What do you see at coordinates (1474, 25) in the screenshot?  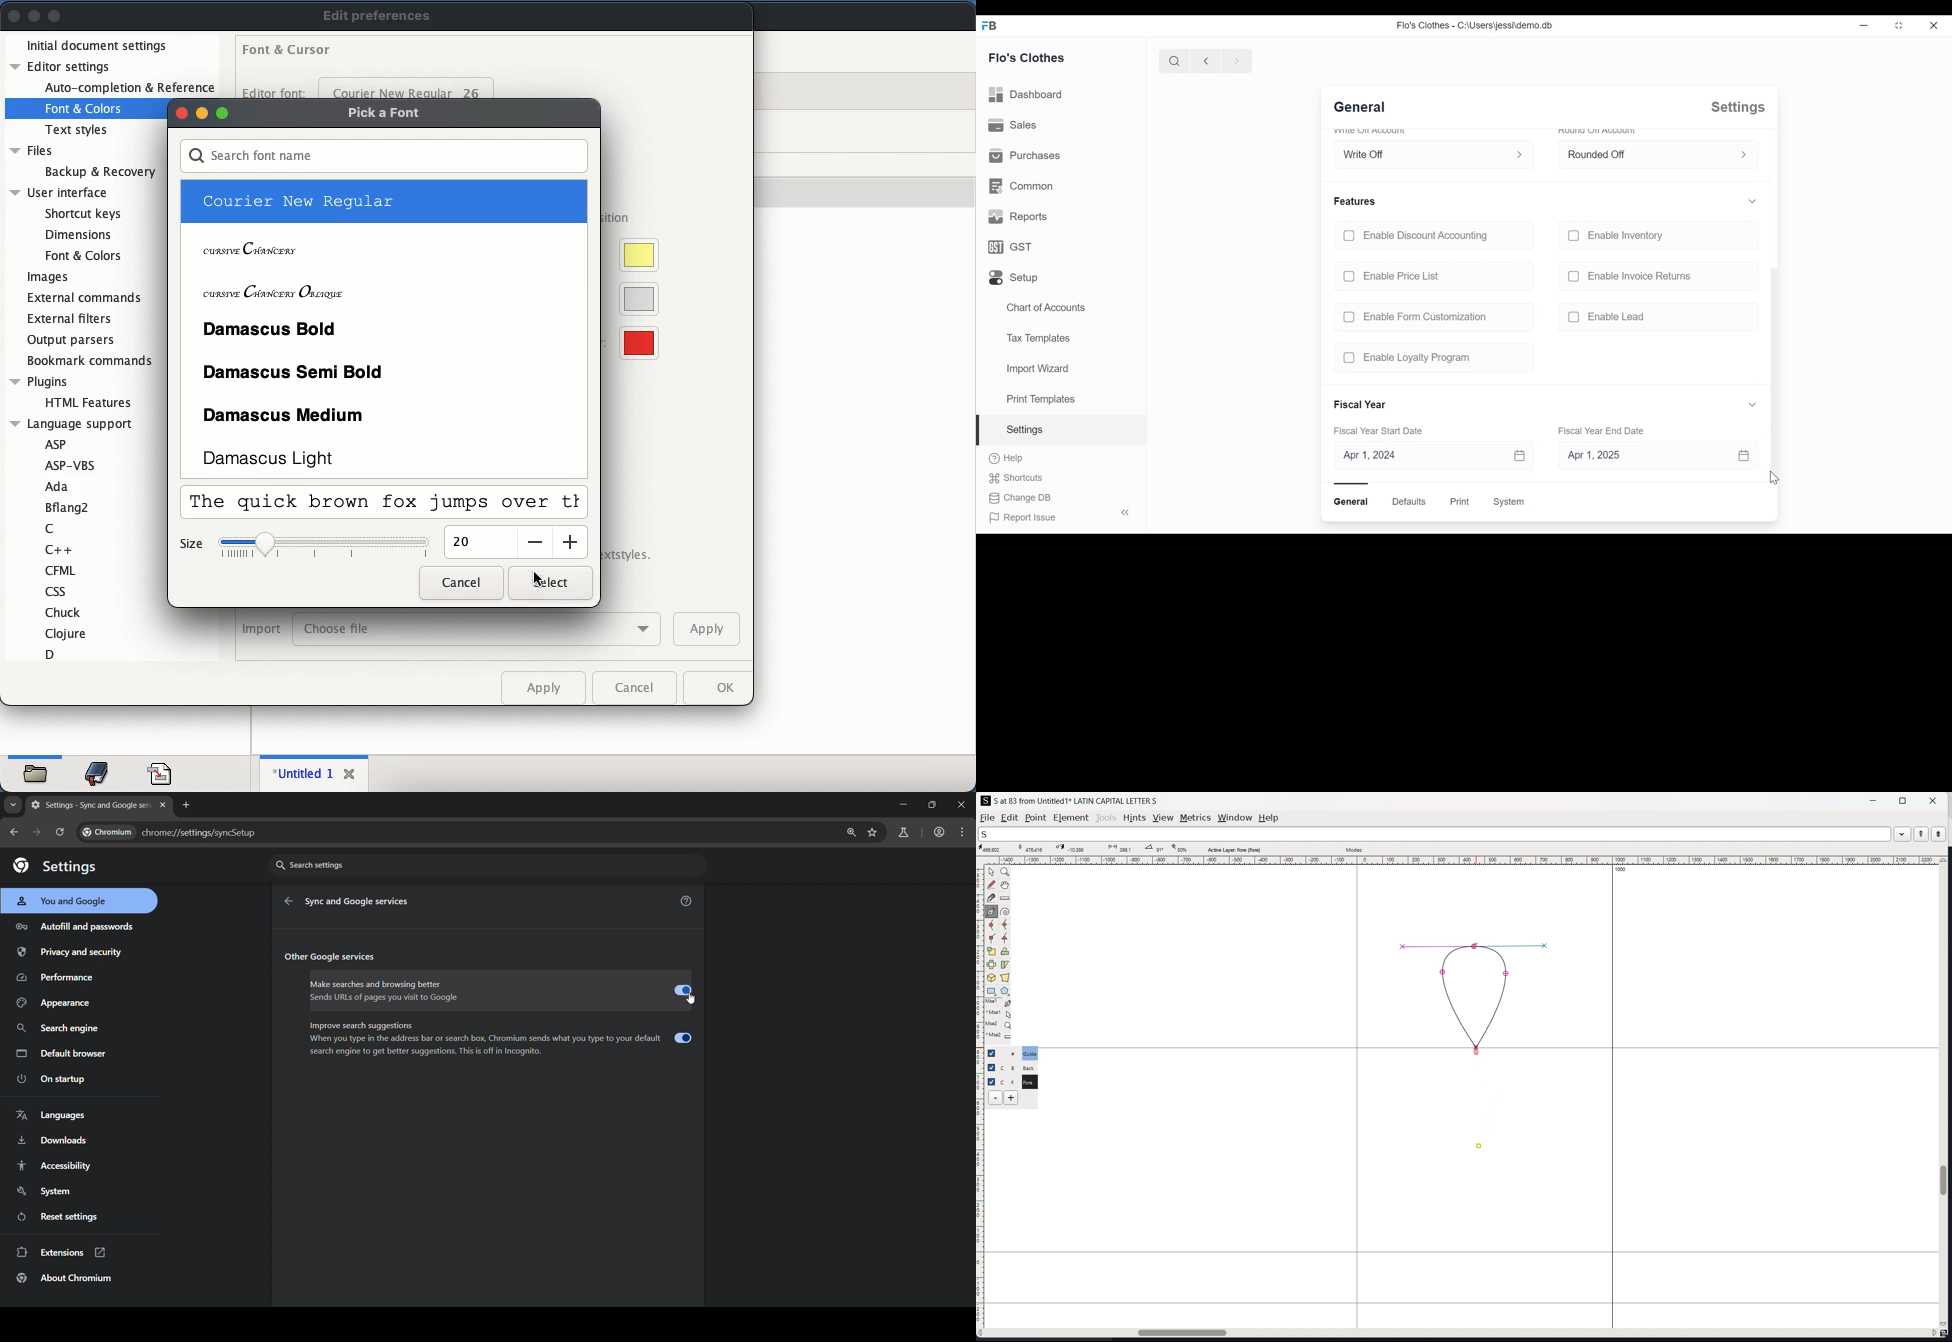 I see `Flo's Clothes - C:\Users\jessi\demo.db` at bounding box center [1474, 25].